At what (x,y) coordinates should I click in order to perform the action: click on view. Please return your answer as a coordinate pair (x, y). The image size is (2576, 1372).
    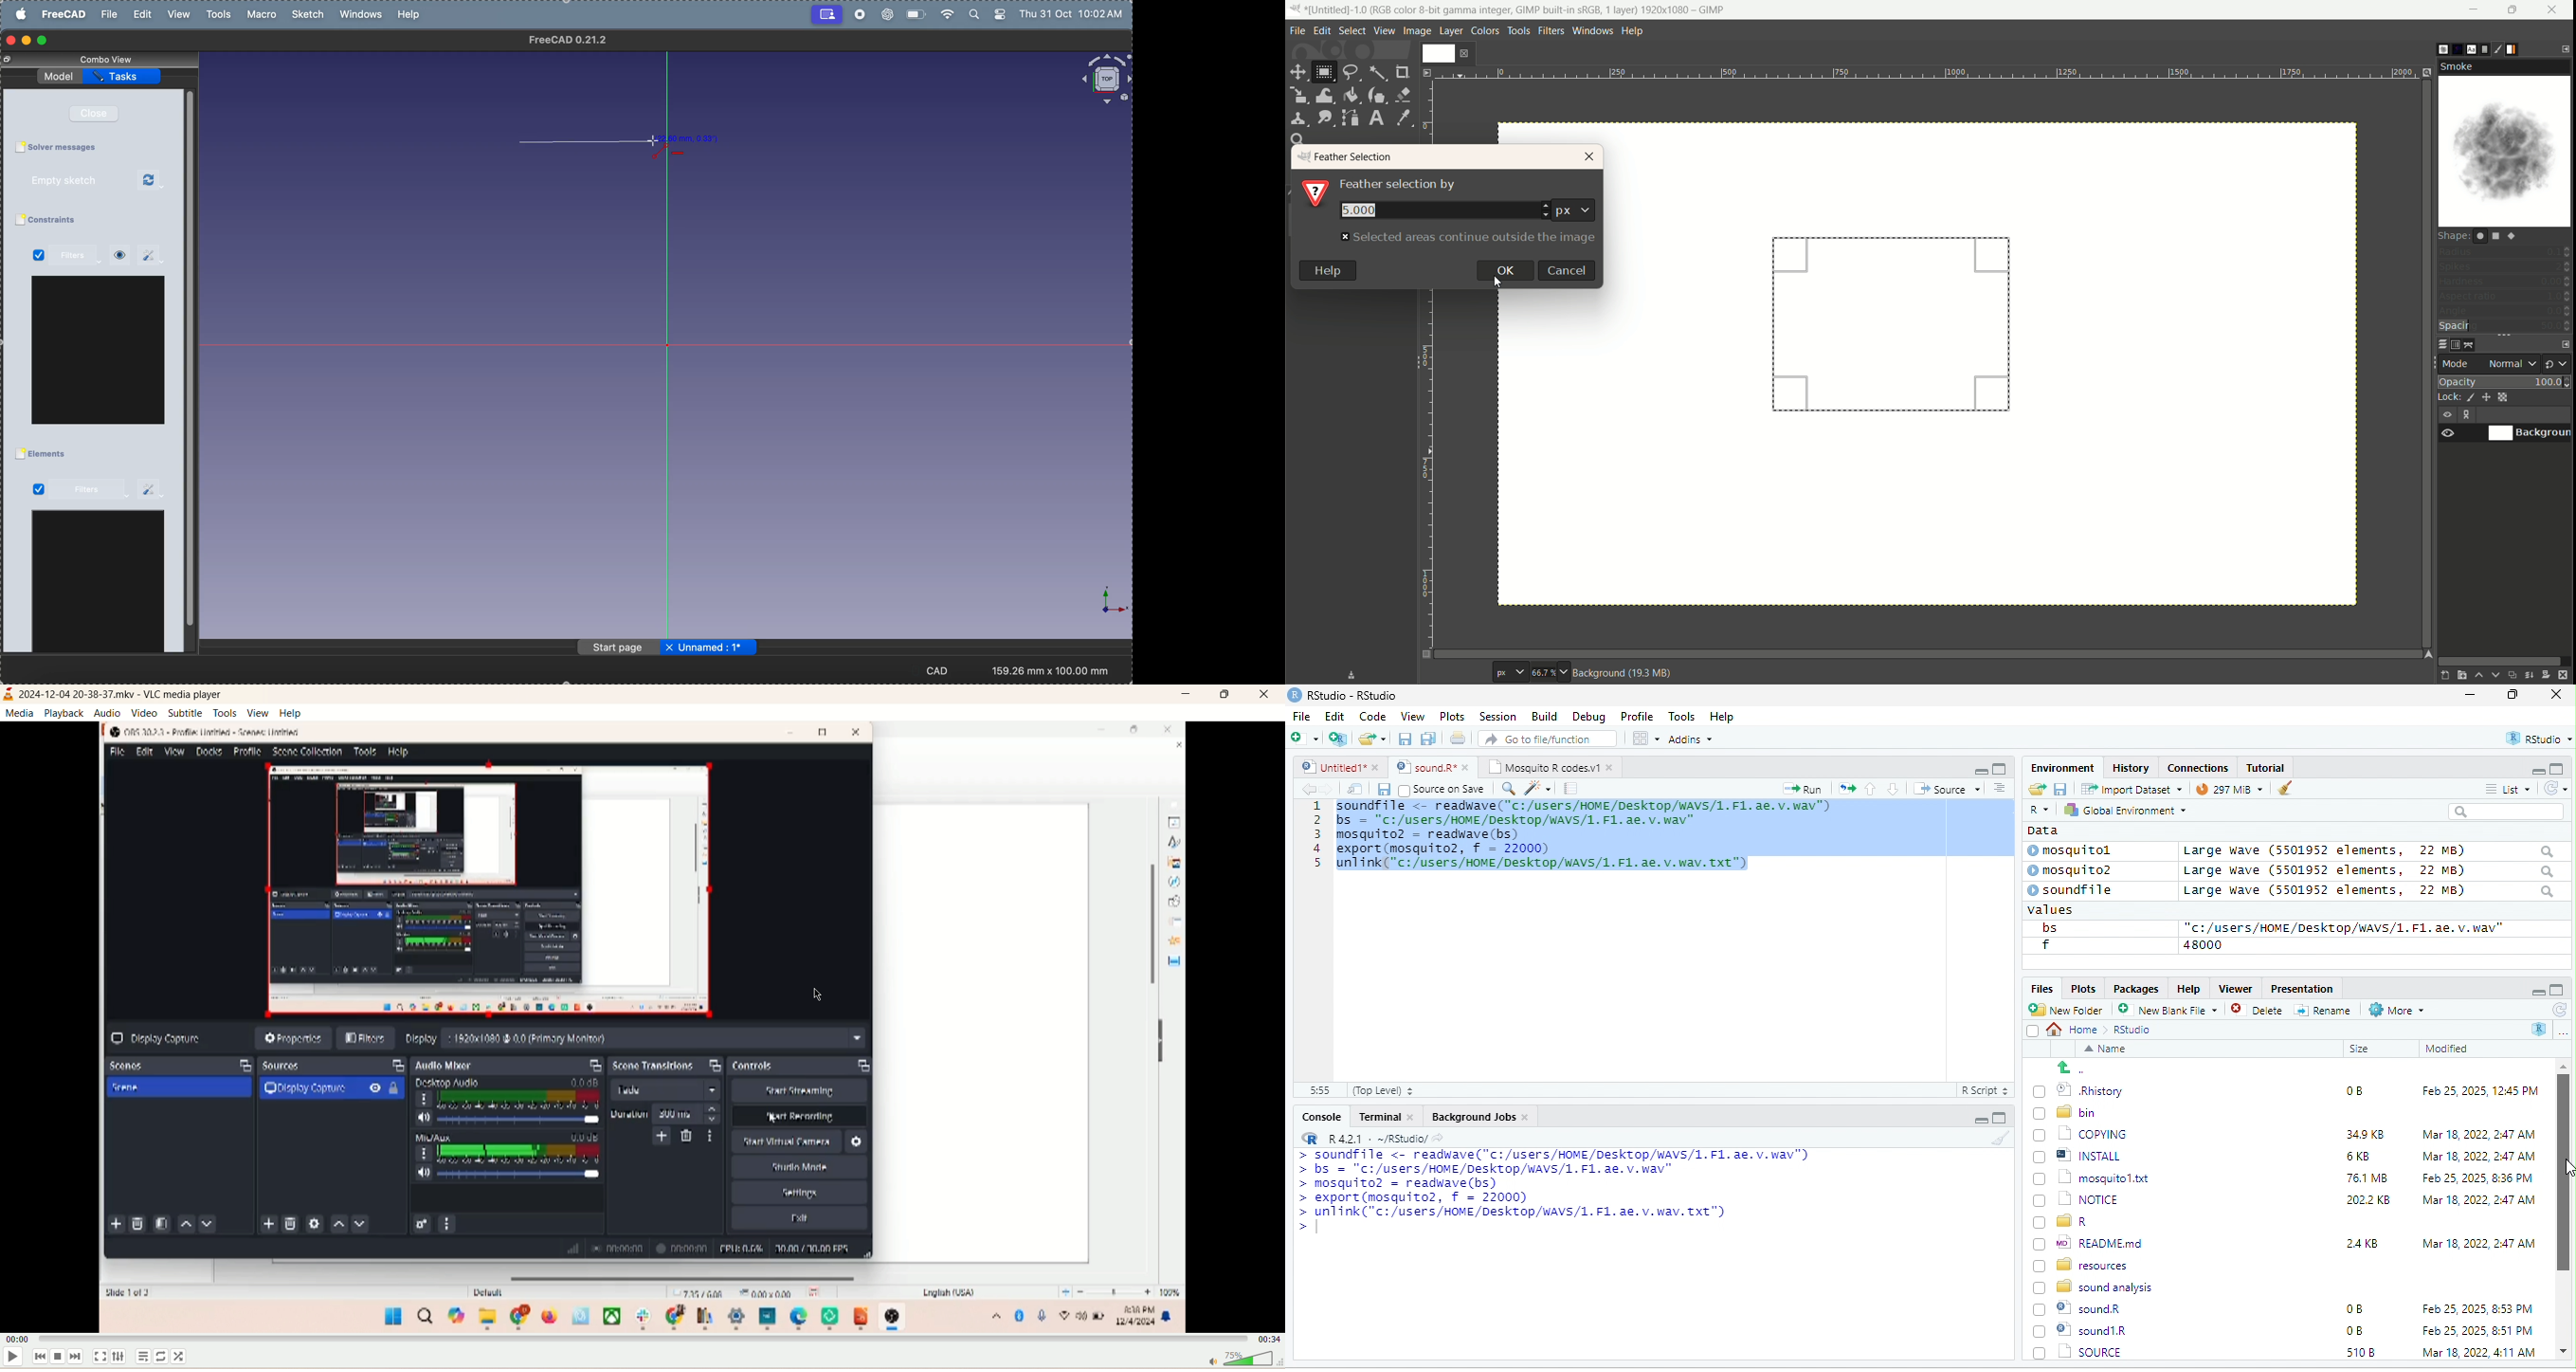
    Looking at the image, I should click on (1645, 739).